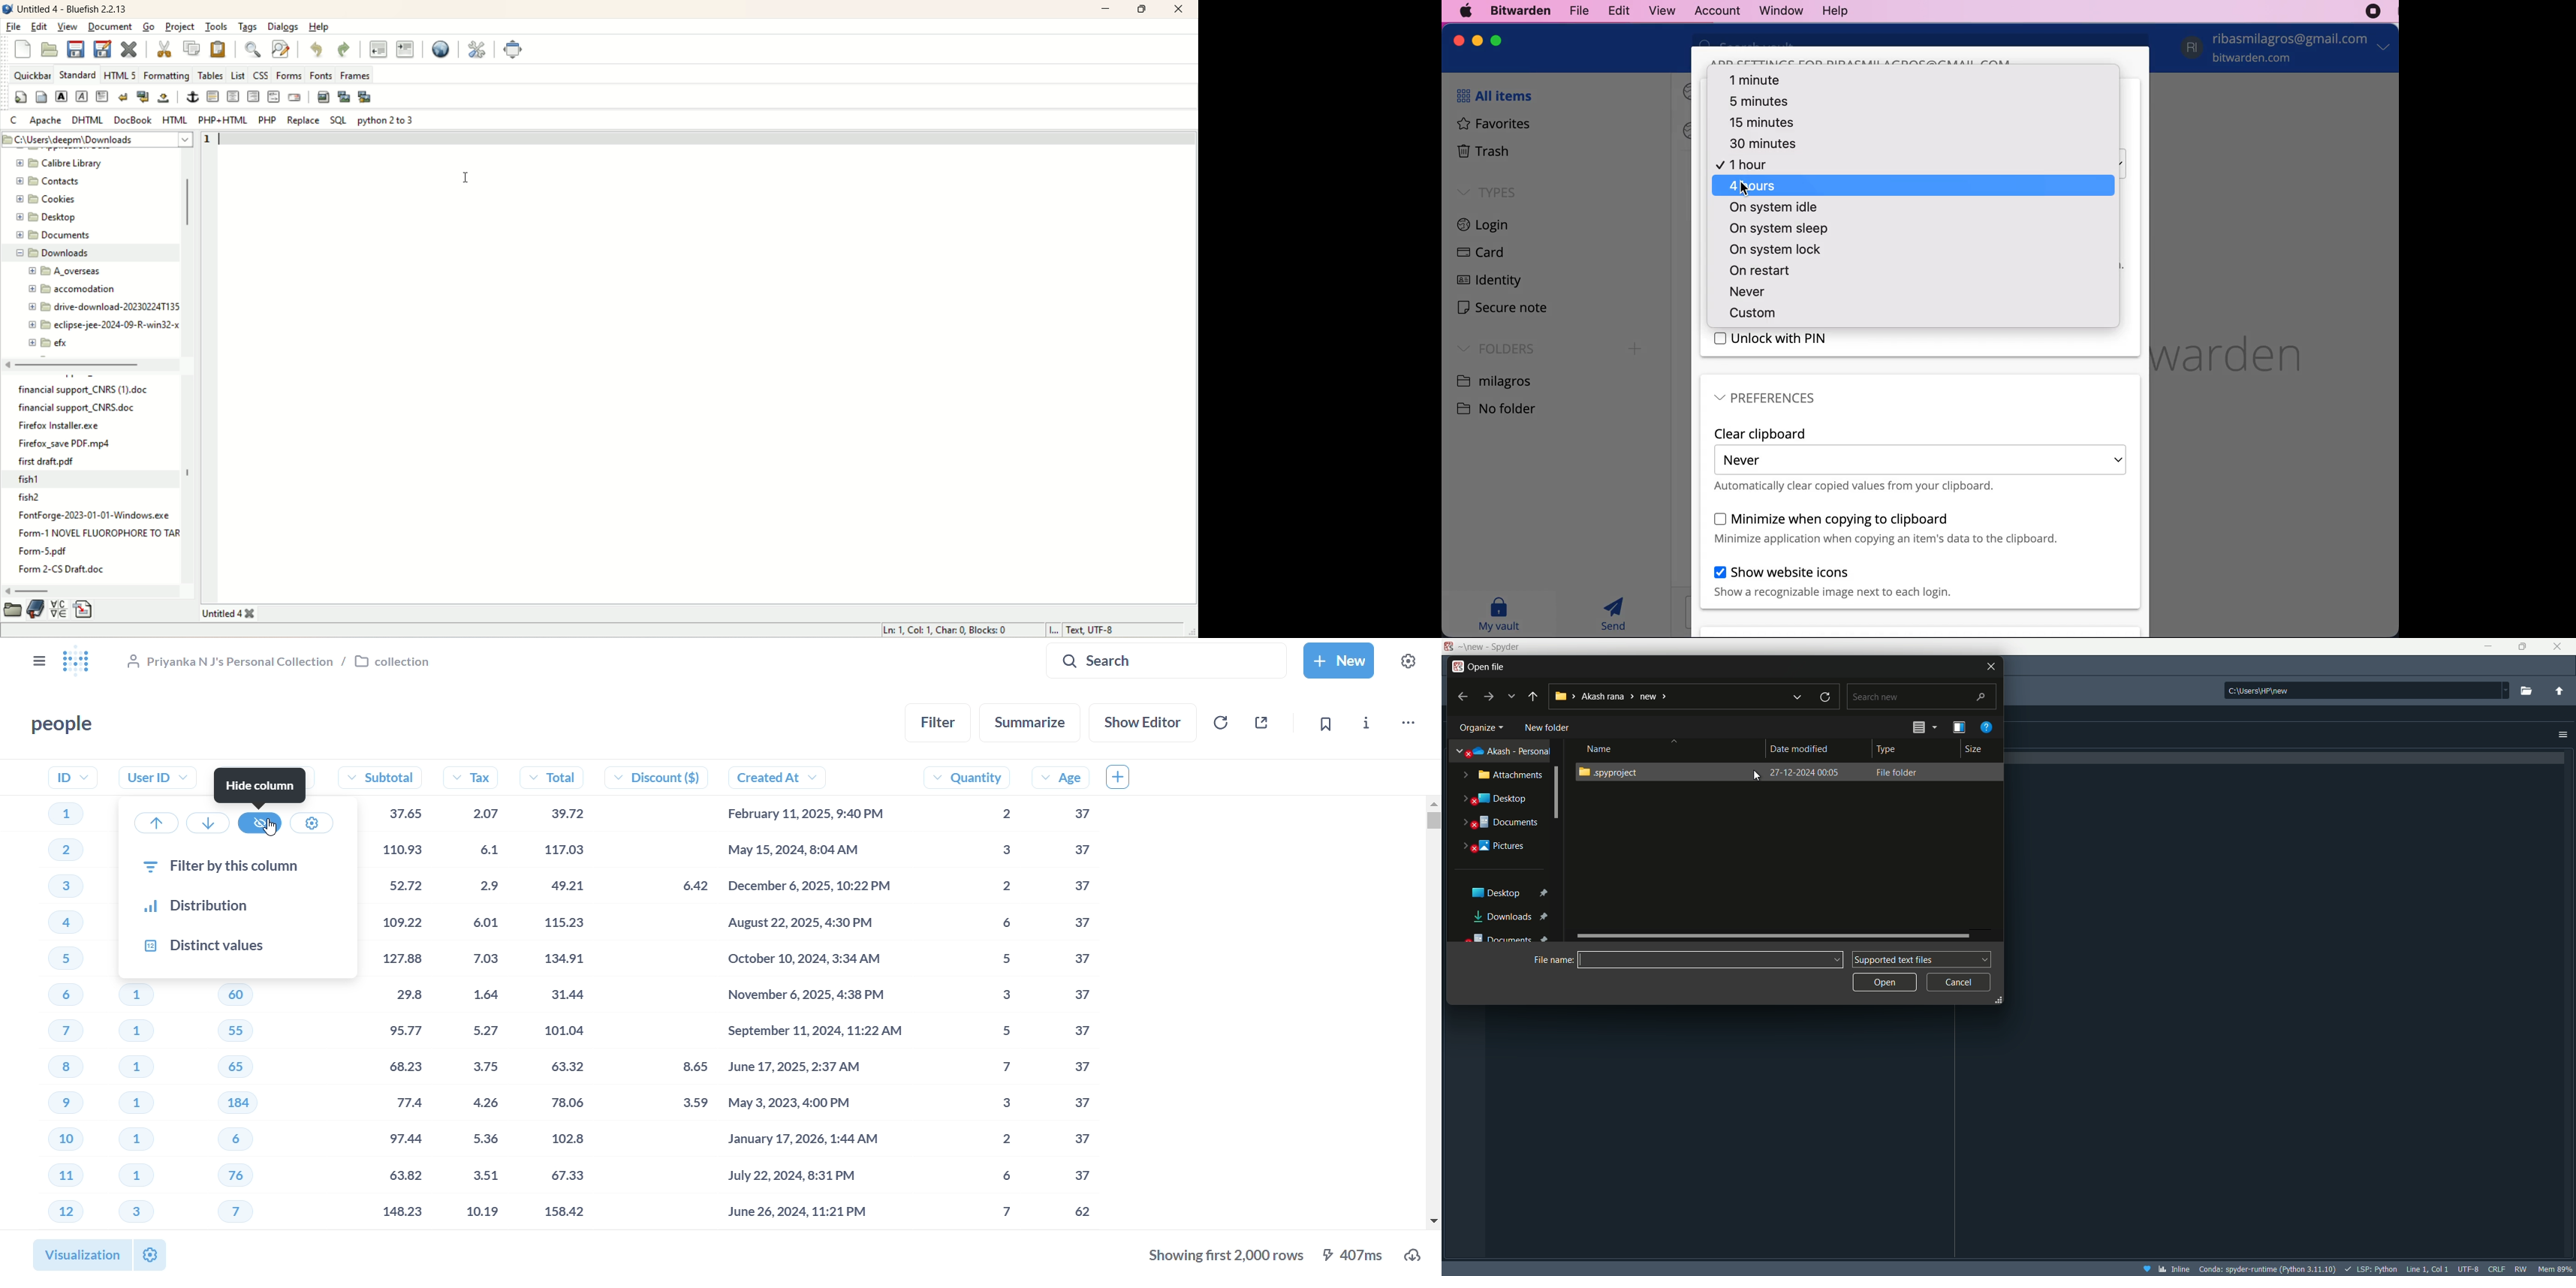 The height and width of the screenshot is (1288, 2576). What do you see at coordinates (1532, 698) in the screenshot?
I see `back` at bounding box center [1532, 698].